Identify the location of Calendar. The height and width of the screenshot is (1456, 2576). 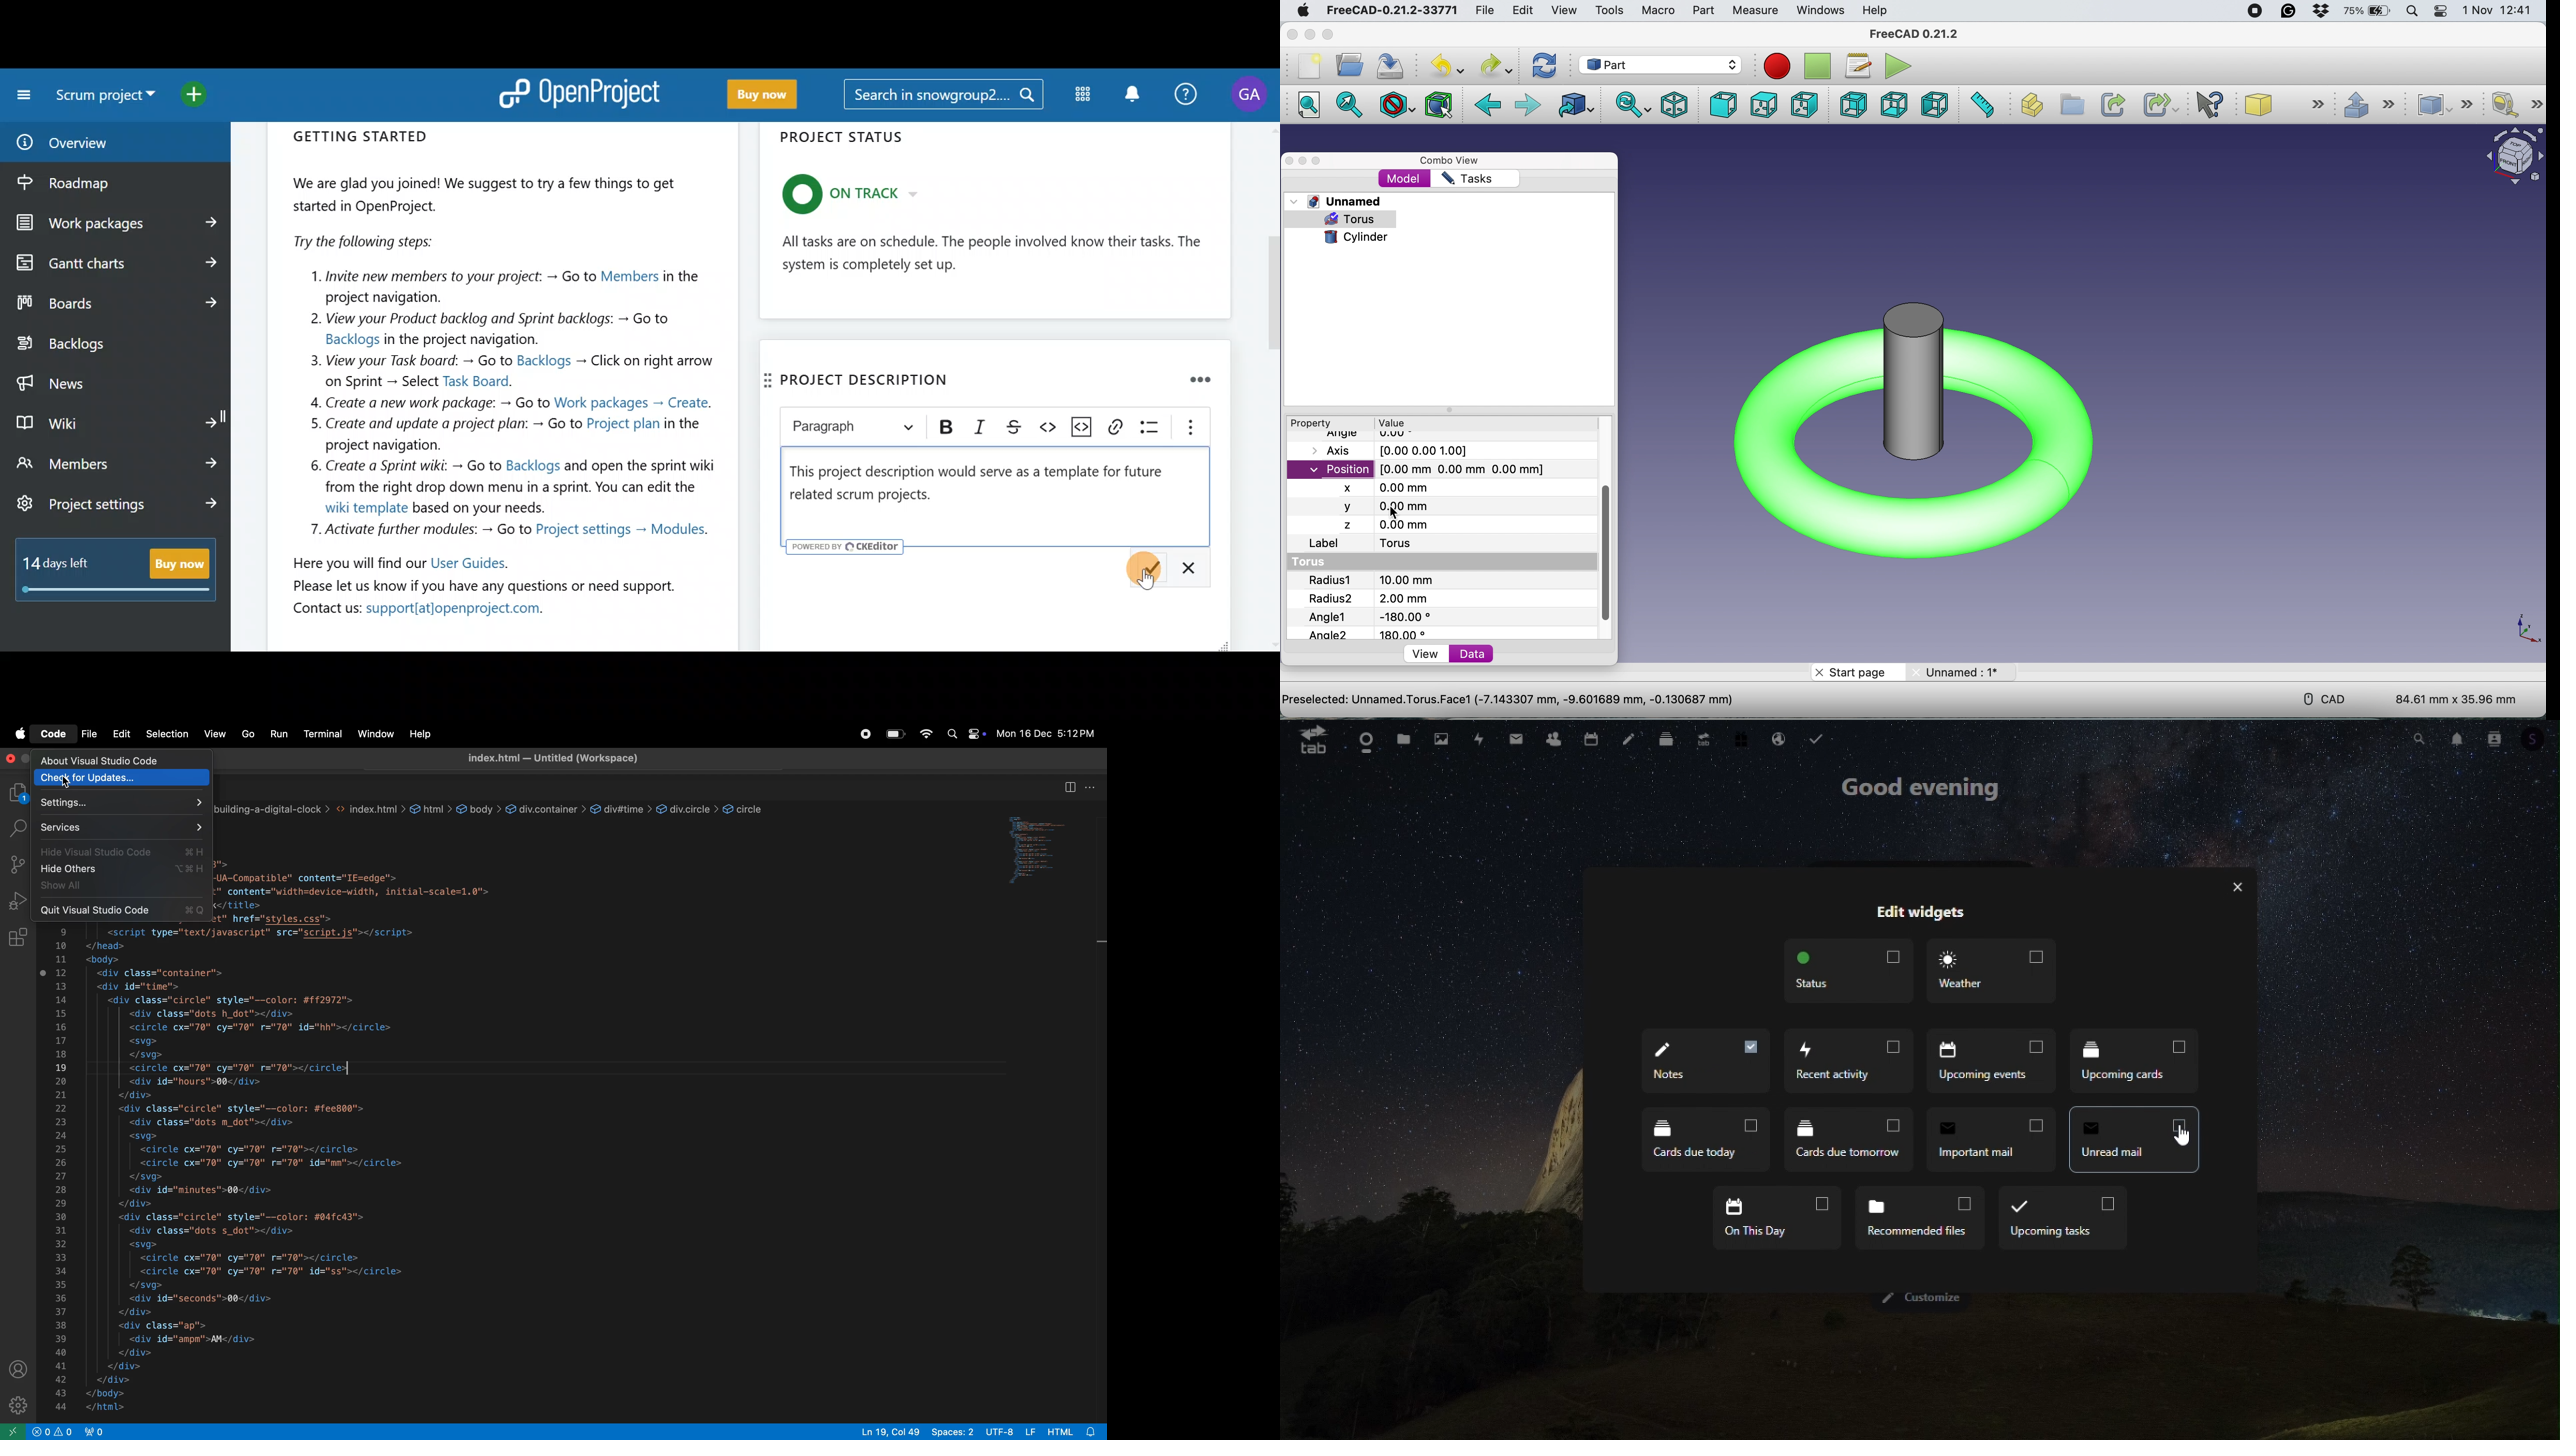
(1590, 739).